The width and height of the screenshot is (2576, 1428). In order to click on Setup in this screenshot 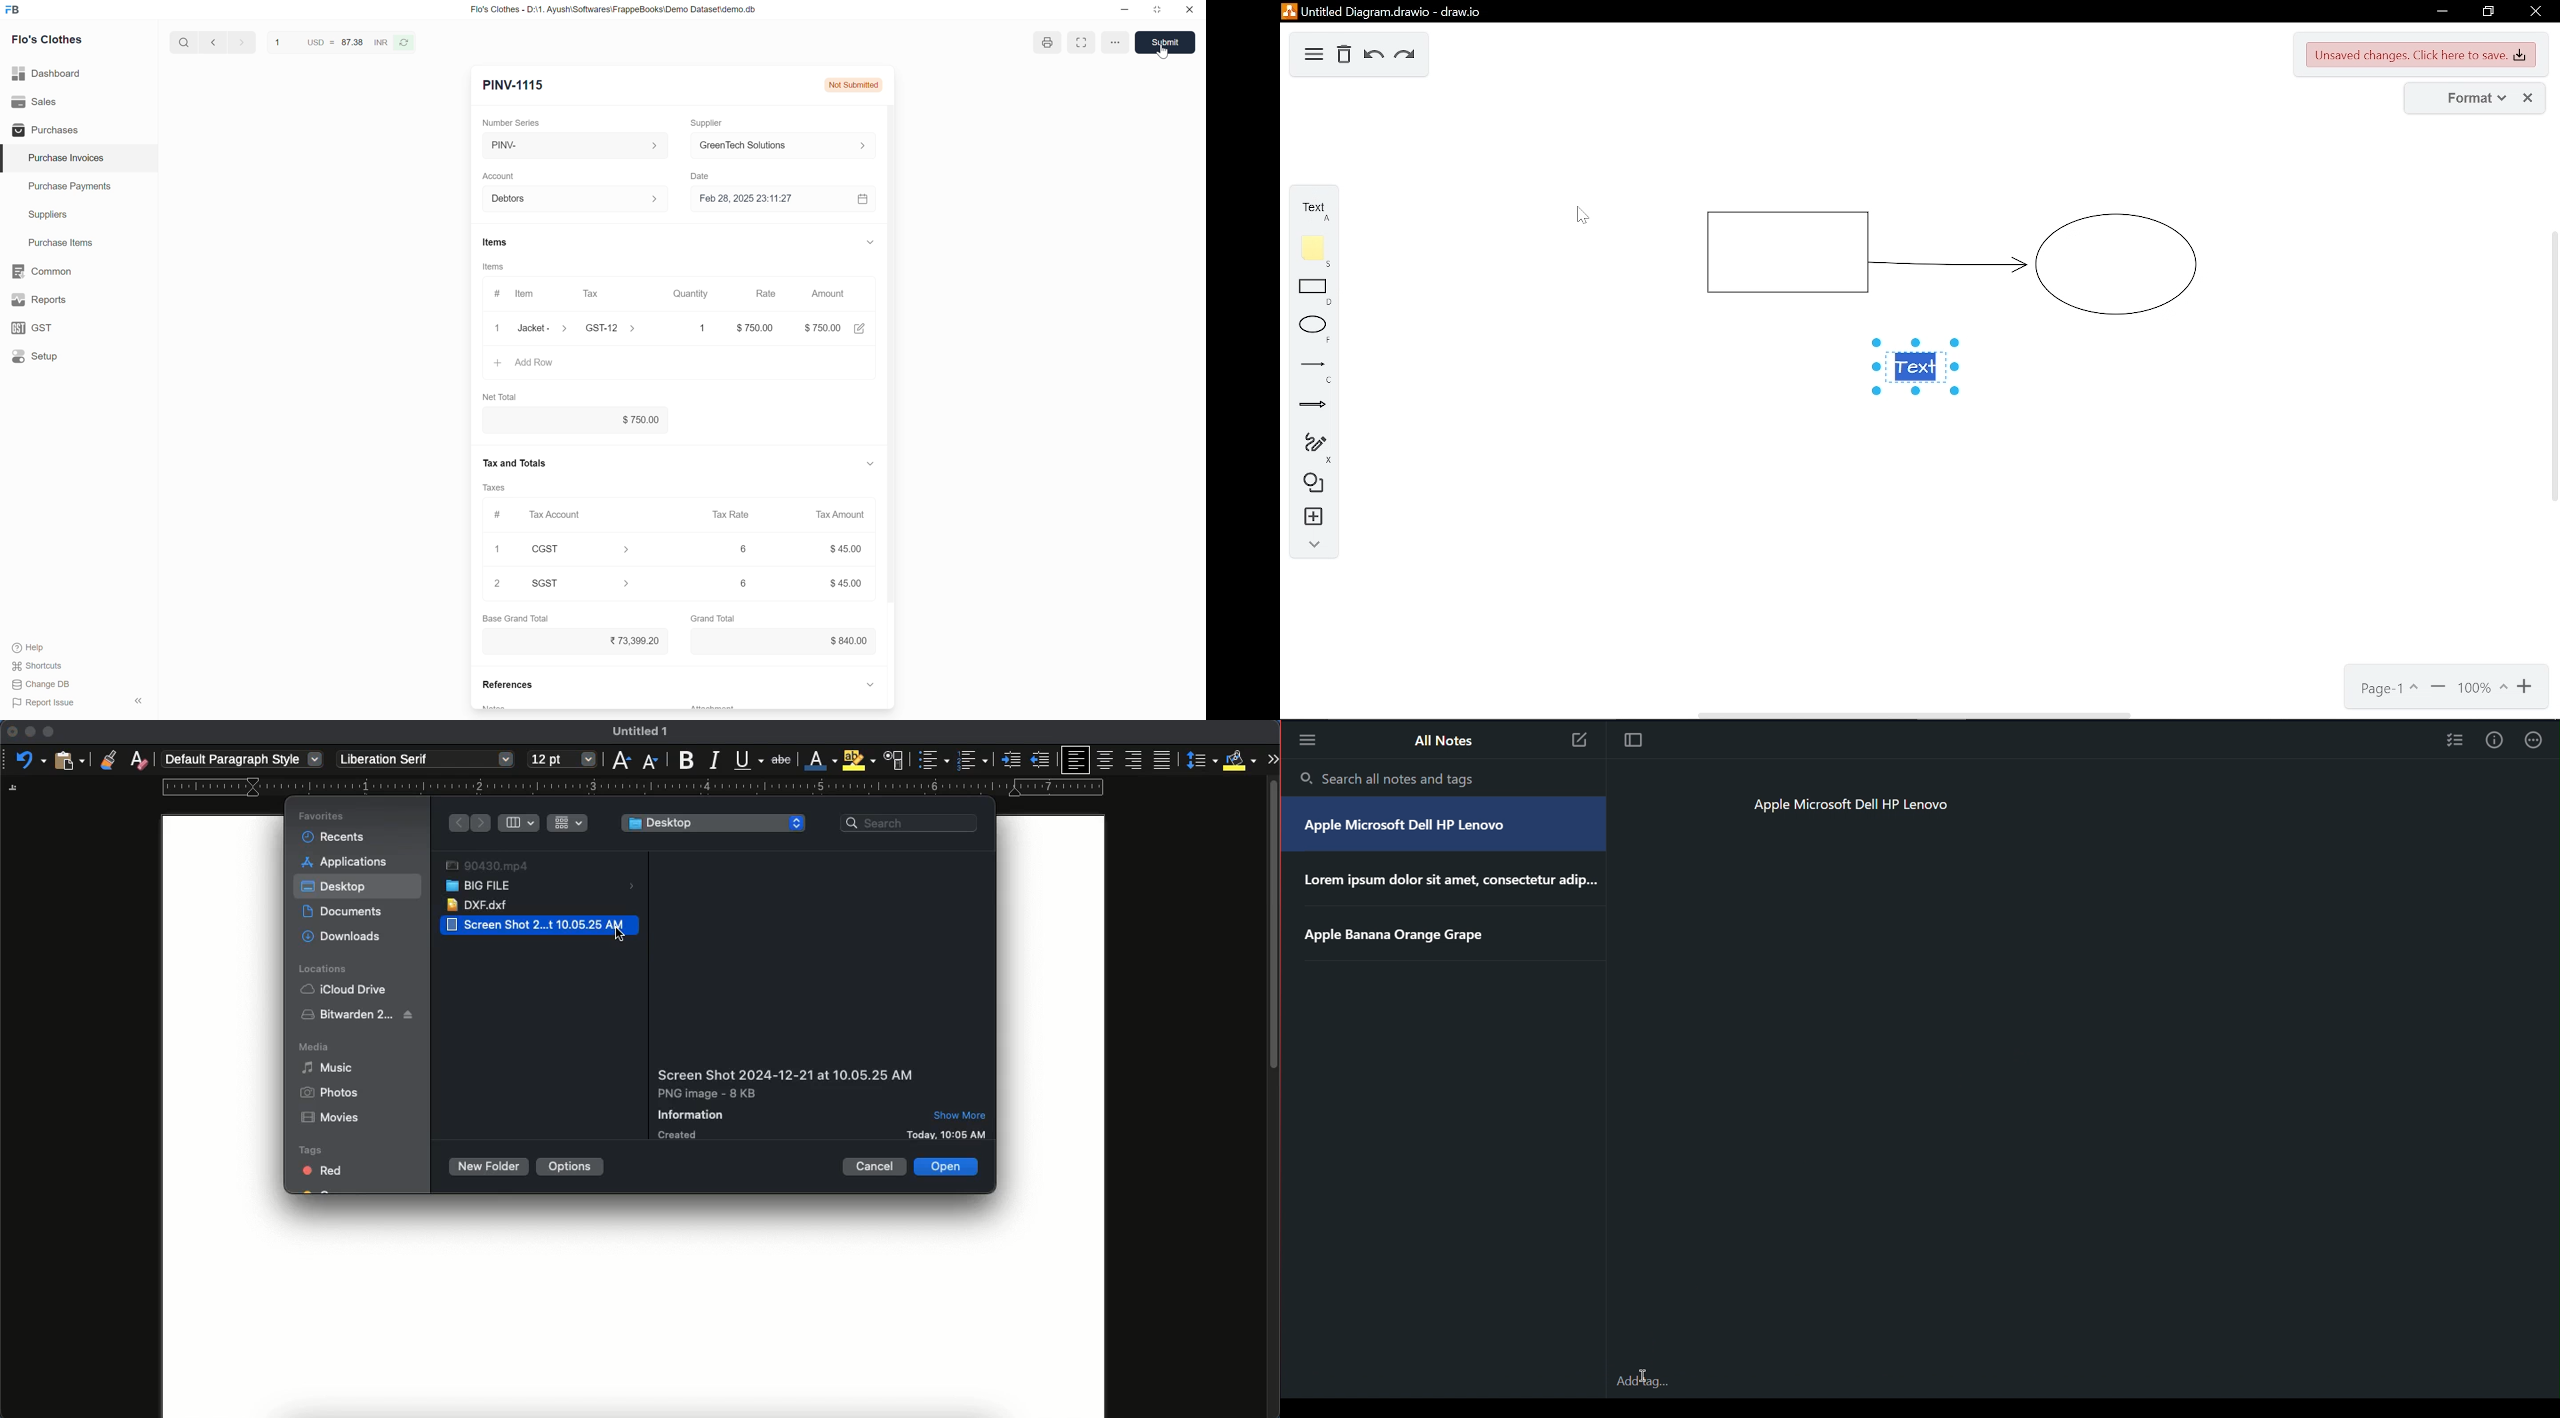, I will do `click(78, 356)`.